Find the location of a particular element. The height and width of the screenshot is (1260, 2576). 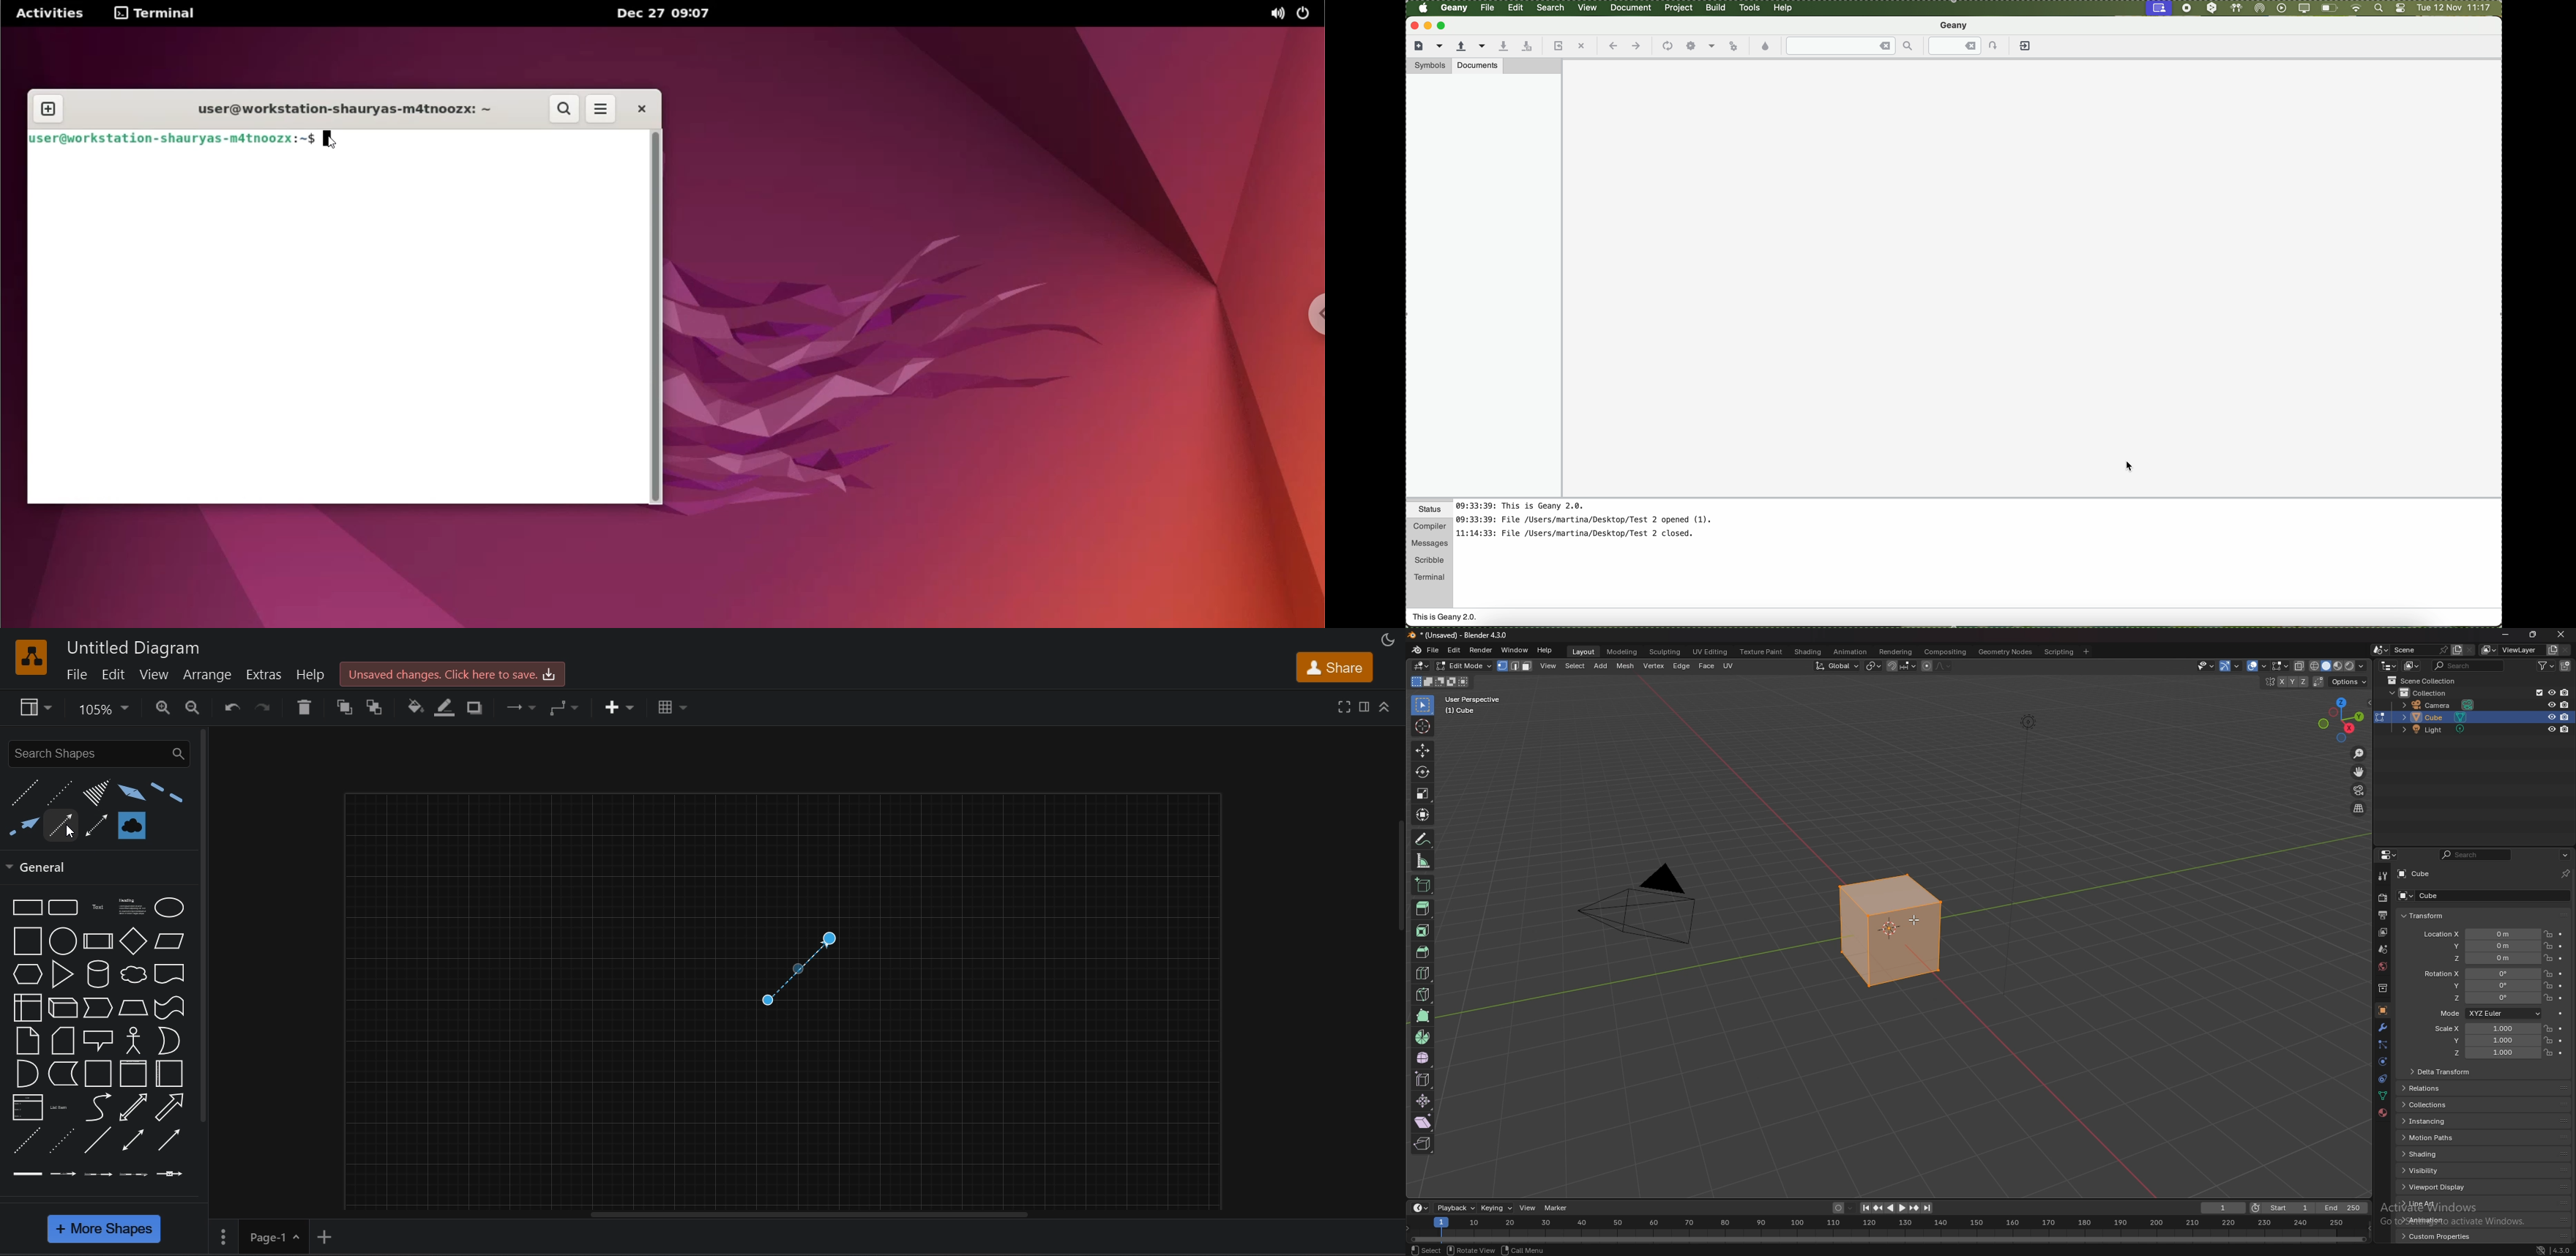

and is located at coordinates (26, 1072).